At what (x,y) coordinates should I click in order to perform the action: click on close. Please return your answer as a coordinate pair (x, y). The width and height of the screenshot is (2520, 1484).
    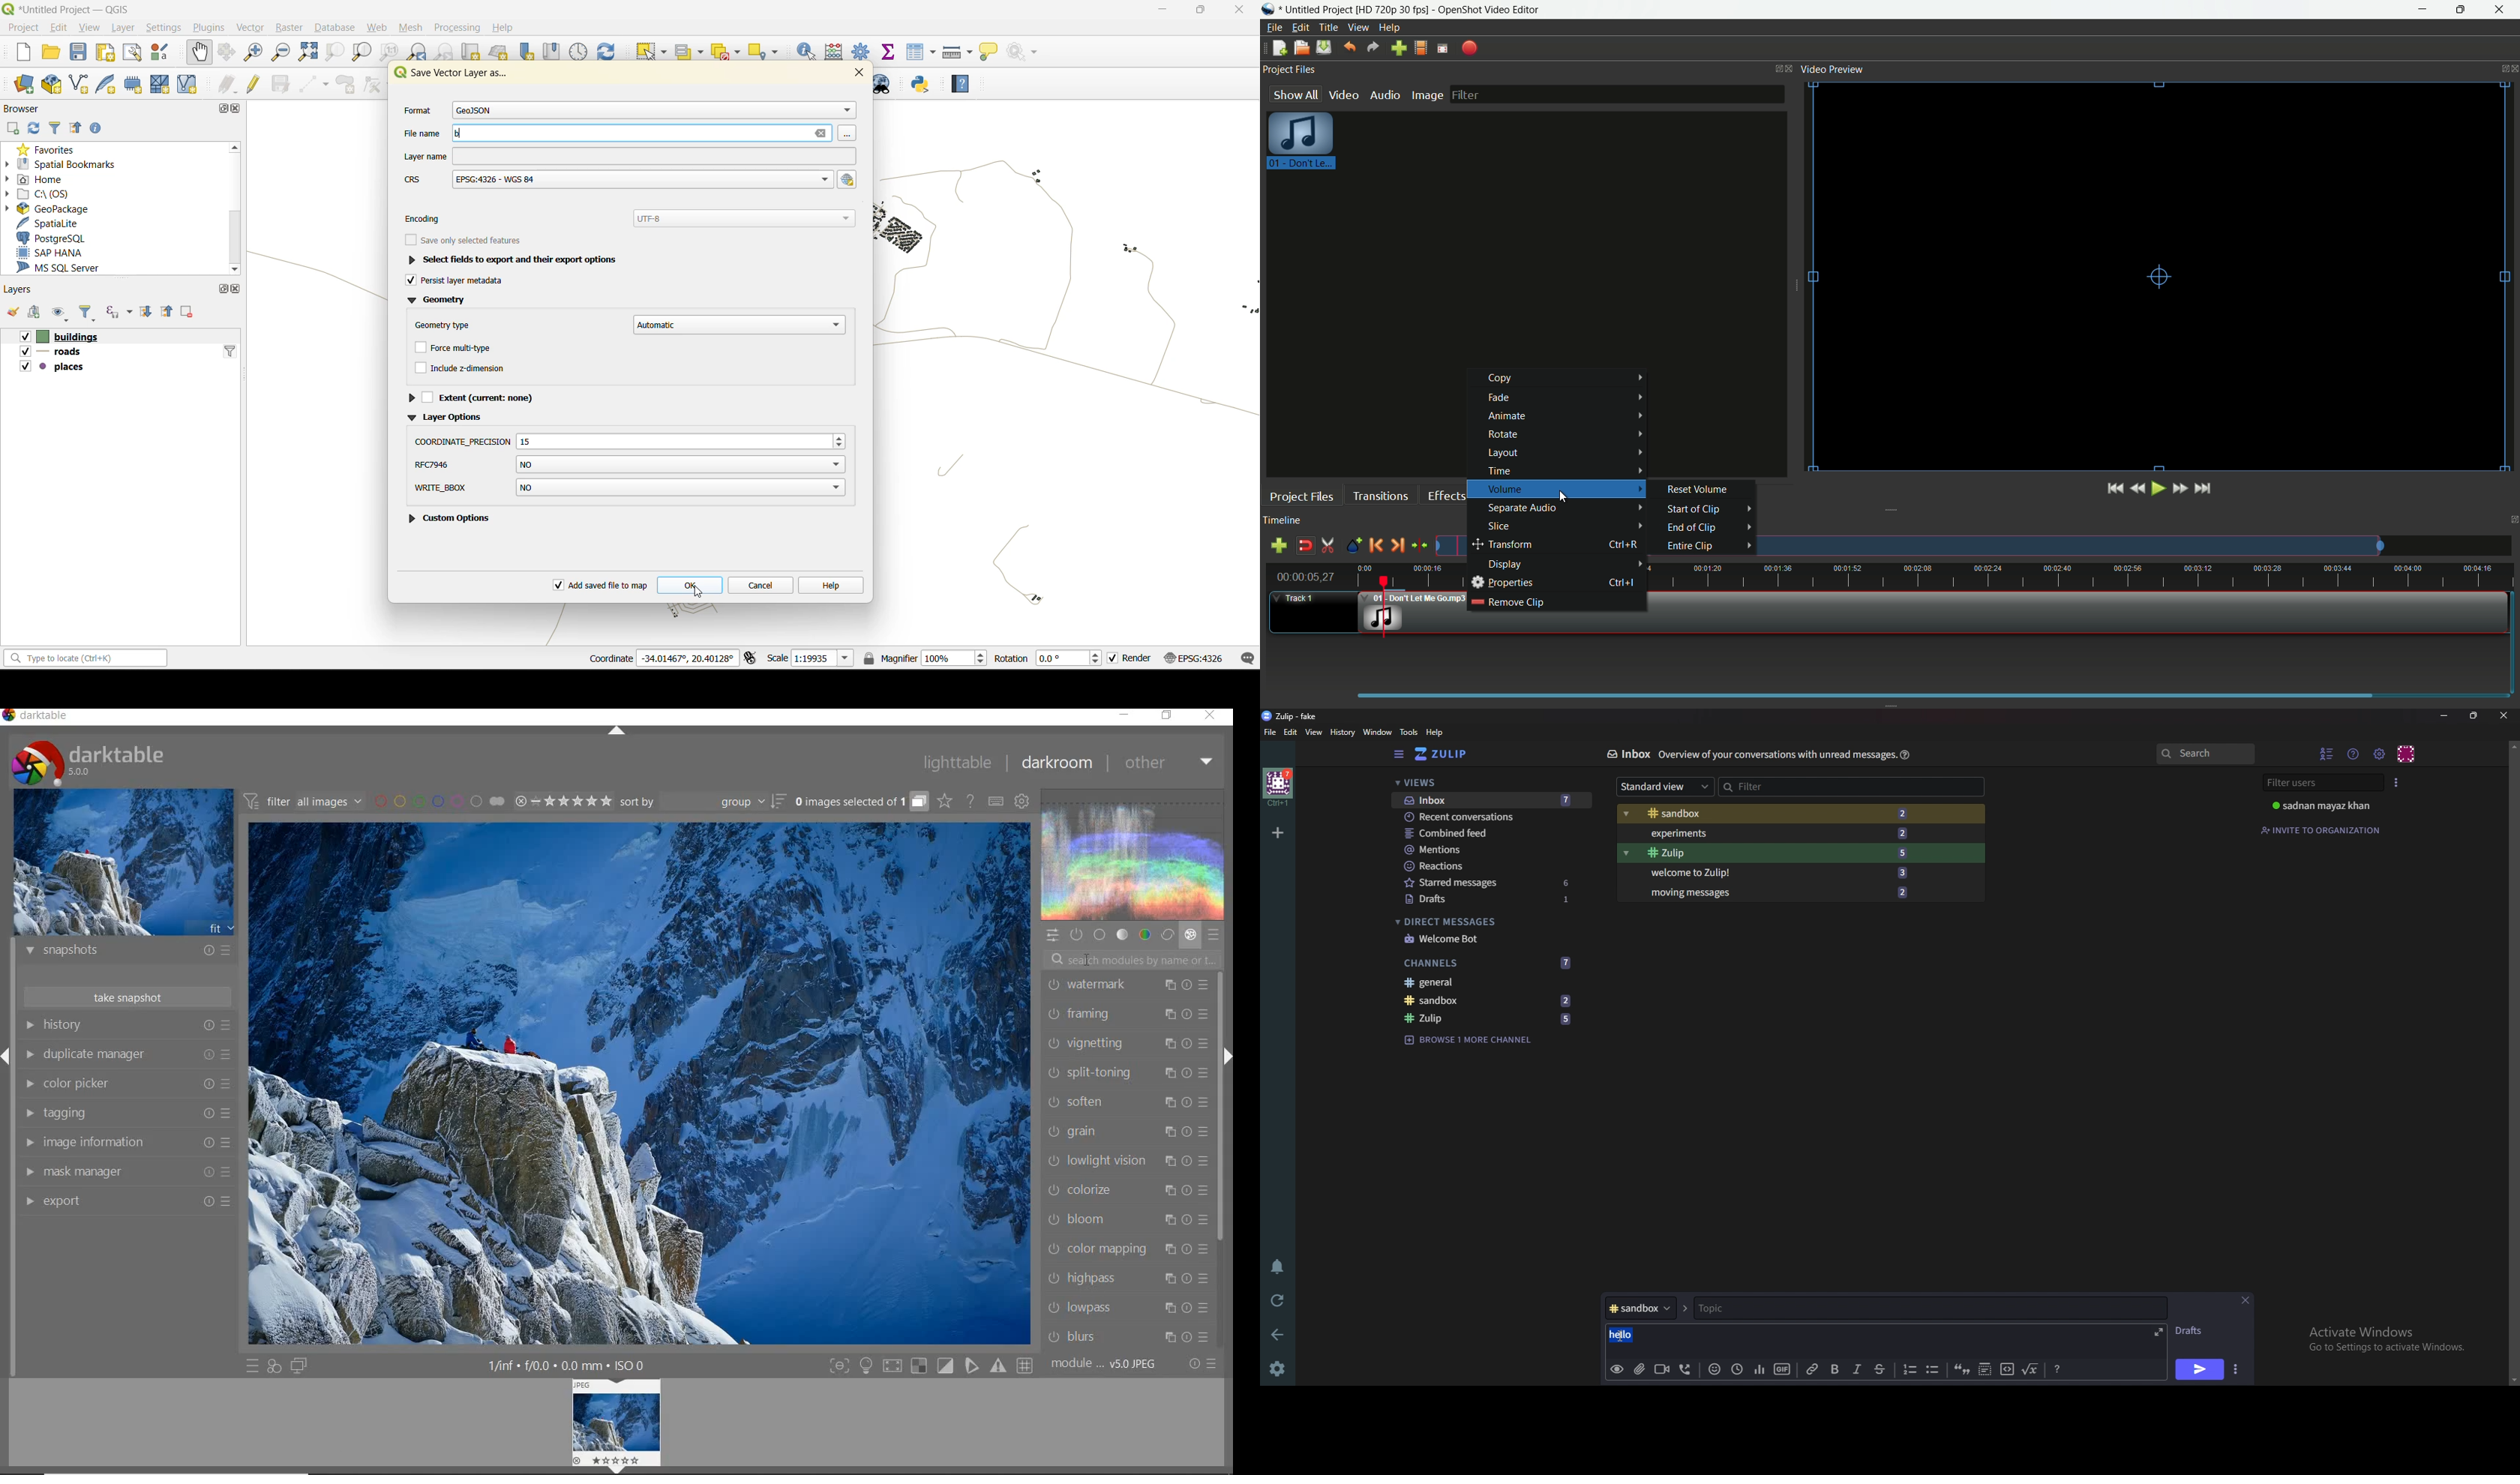
    Looking at the image, I should click on (1239, 10).